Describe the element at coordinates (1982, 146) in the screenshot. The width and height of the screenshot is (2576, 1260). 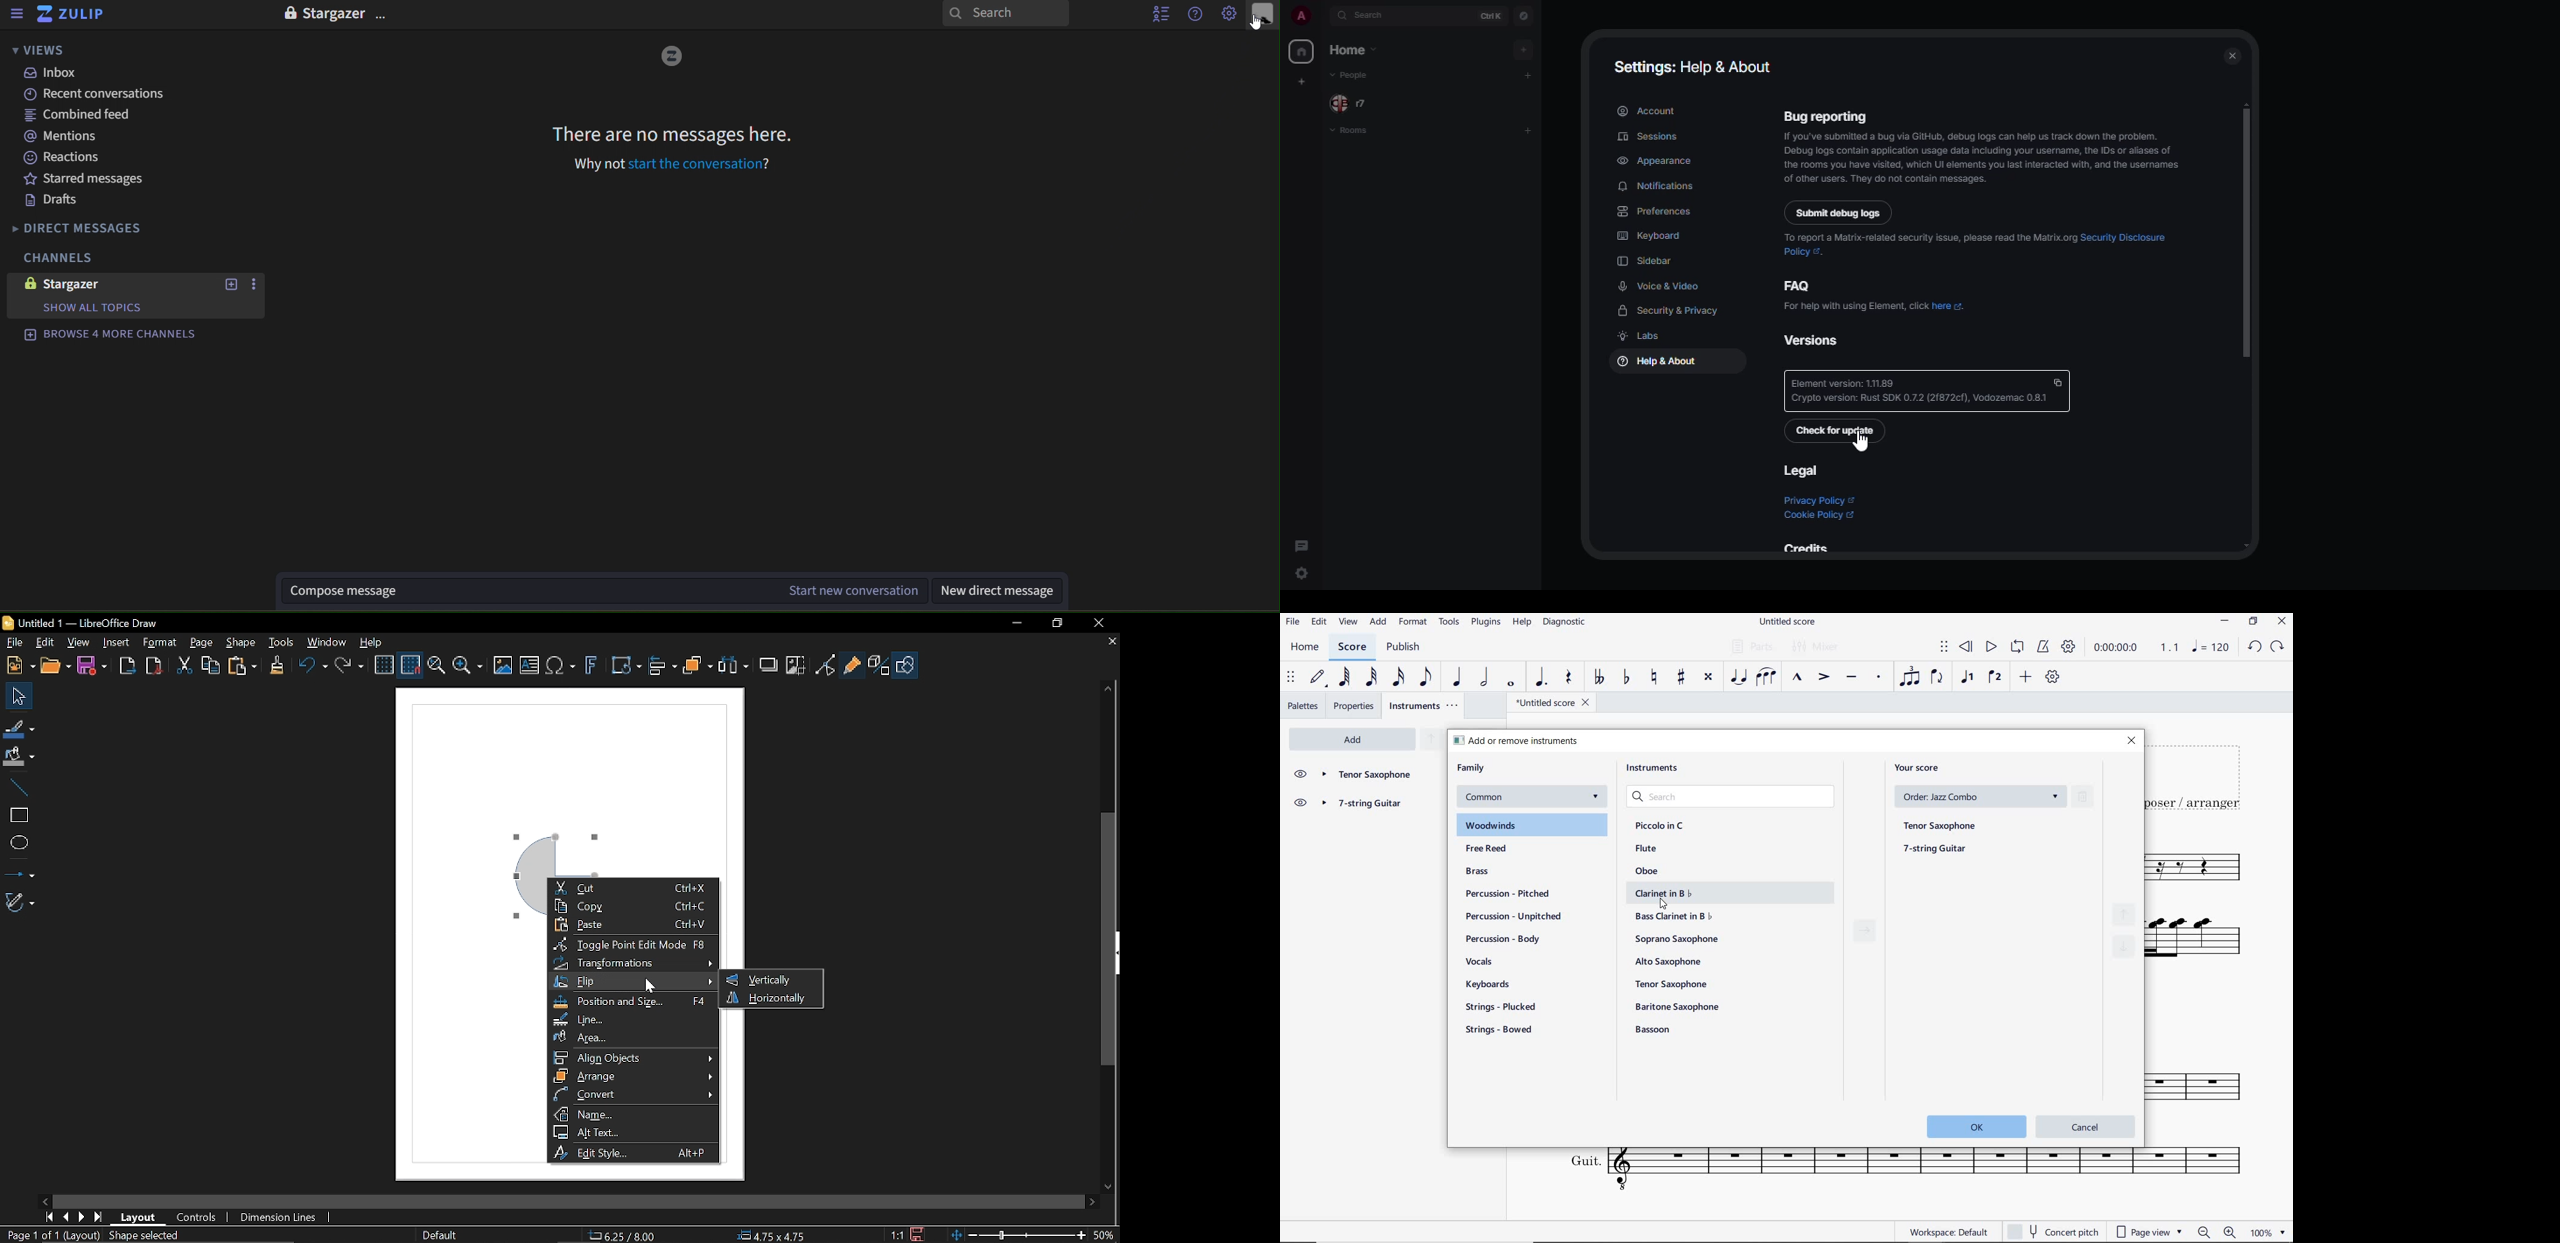
I see `Bug reporting

you've submited a bug via Gib, debug 09s can help us rack down the problem.
Debug ogs contain application usage daa ncuding your username, he 03 o alases of
1a rooms you have isted, which UI lements you ast interacted with, and the usernames
of other users. Thay do not contain messeges.` at that location.